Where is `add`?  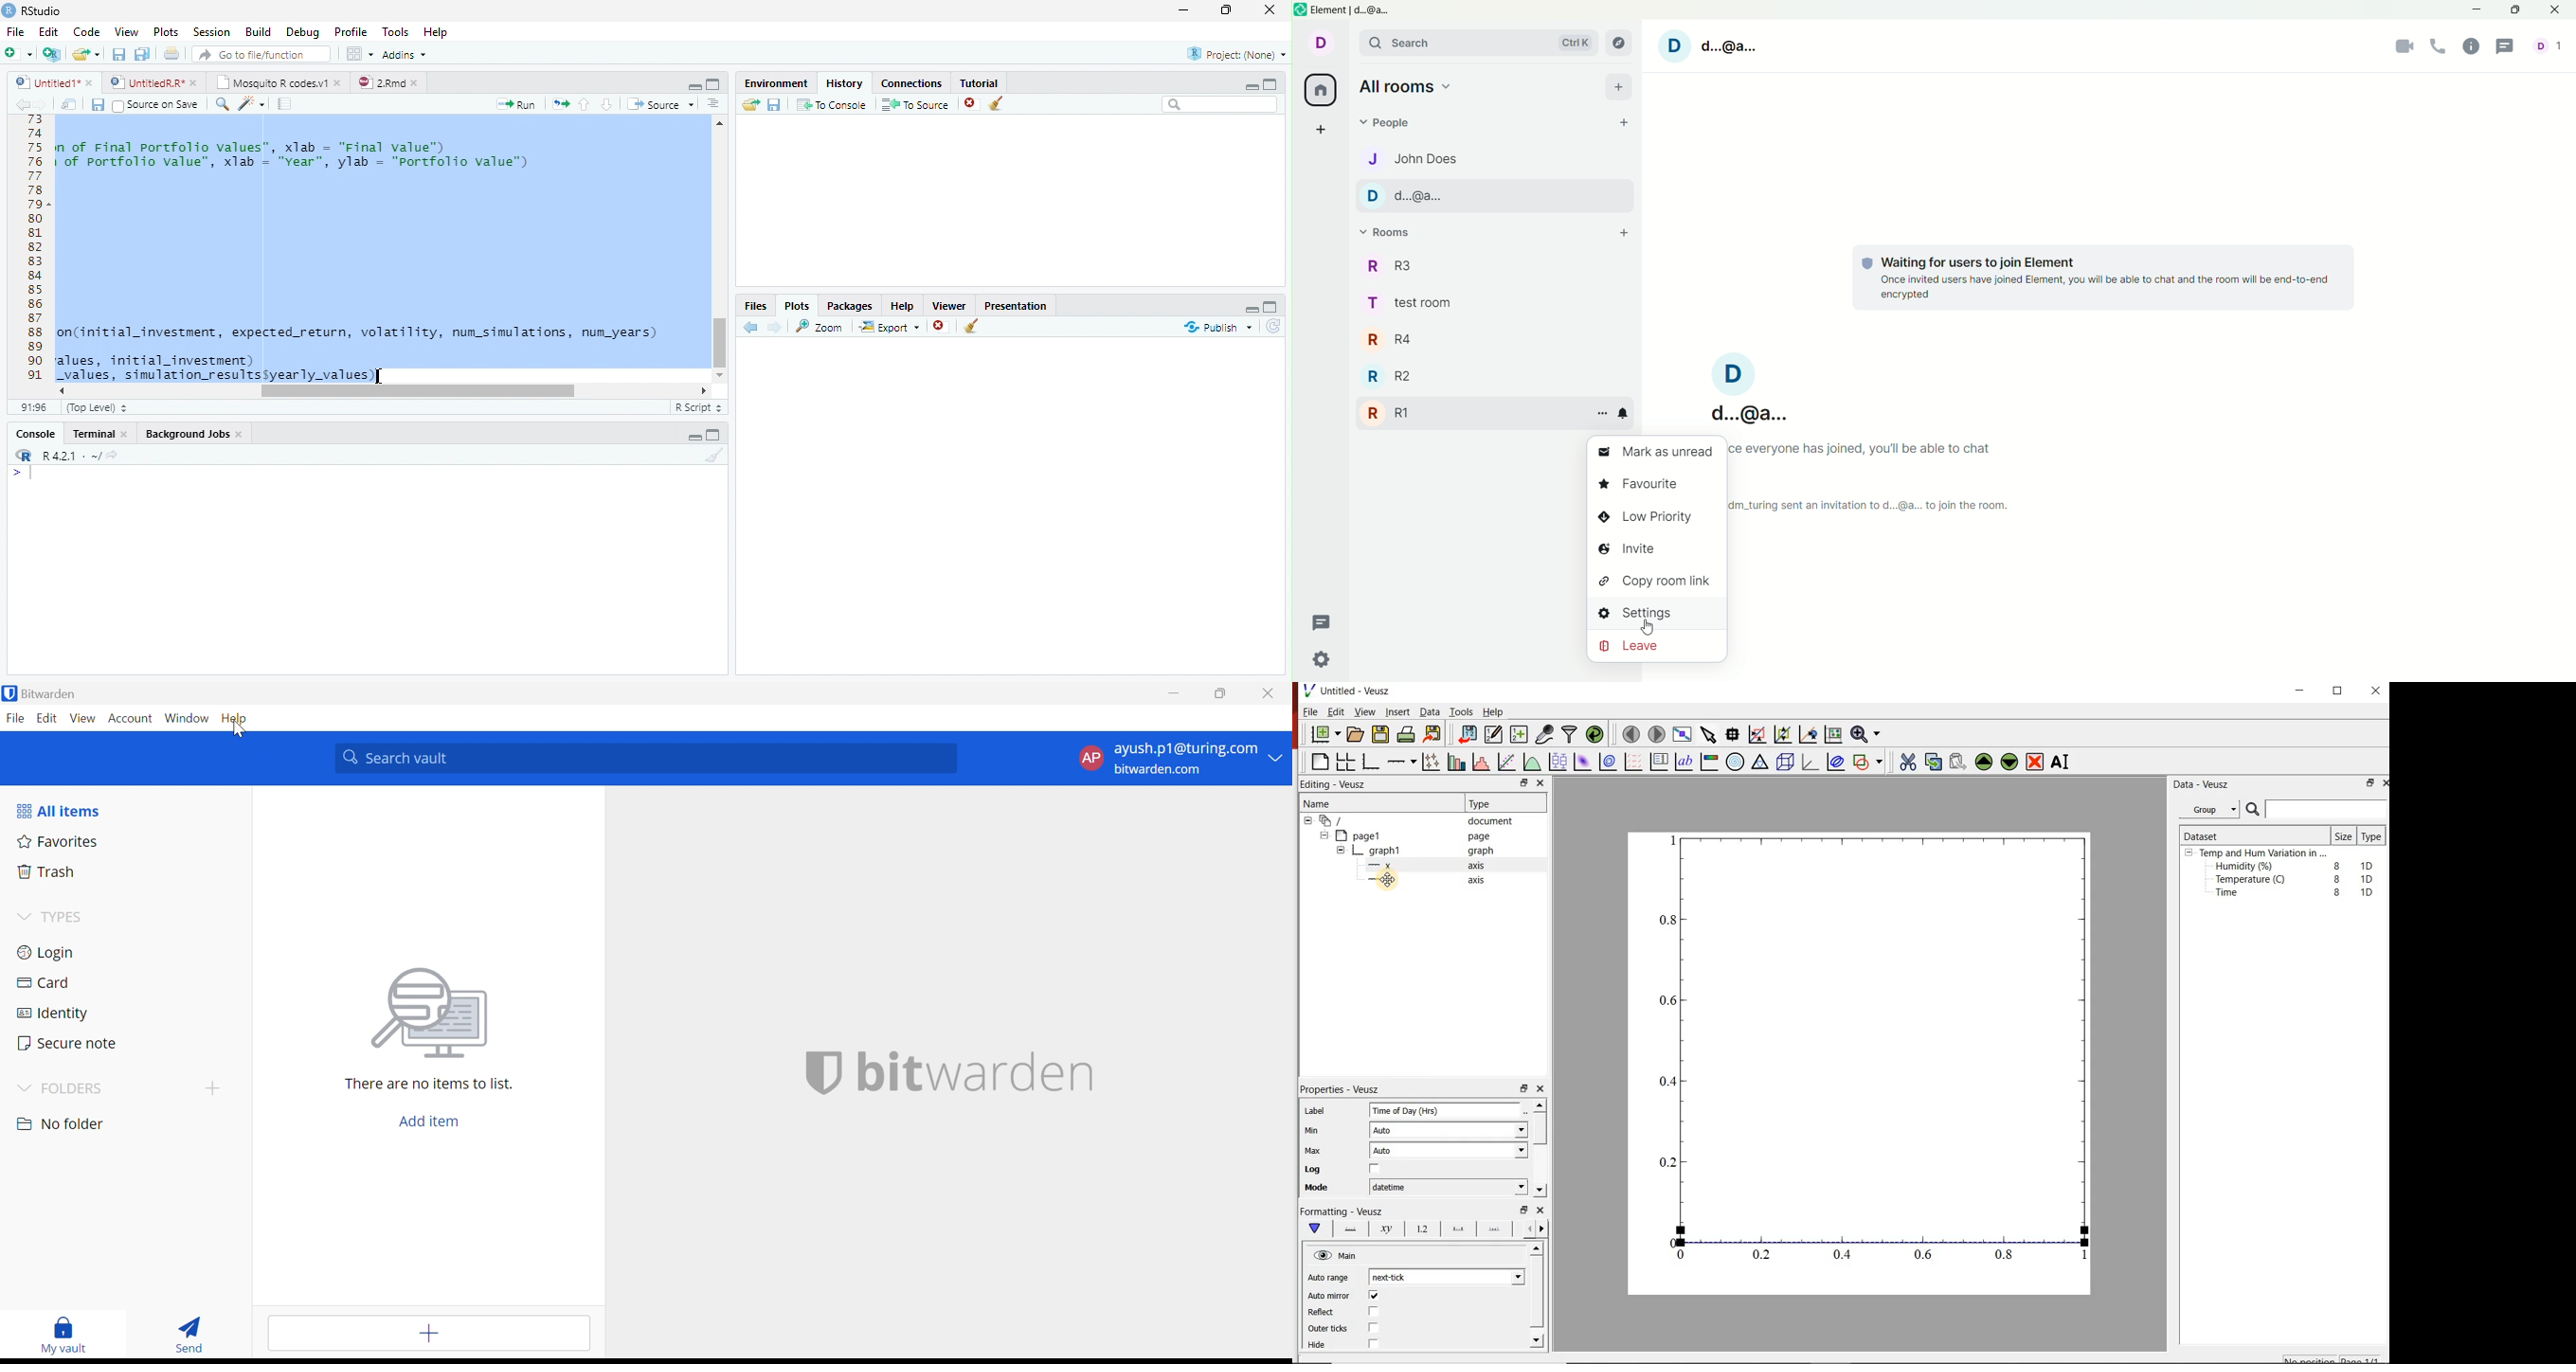
add is located at coordinates (1618, 88).